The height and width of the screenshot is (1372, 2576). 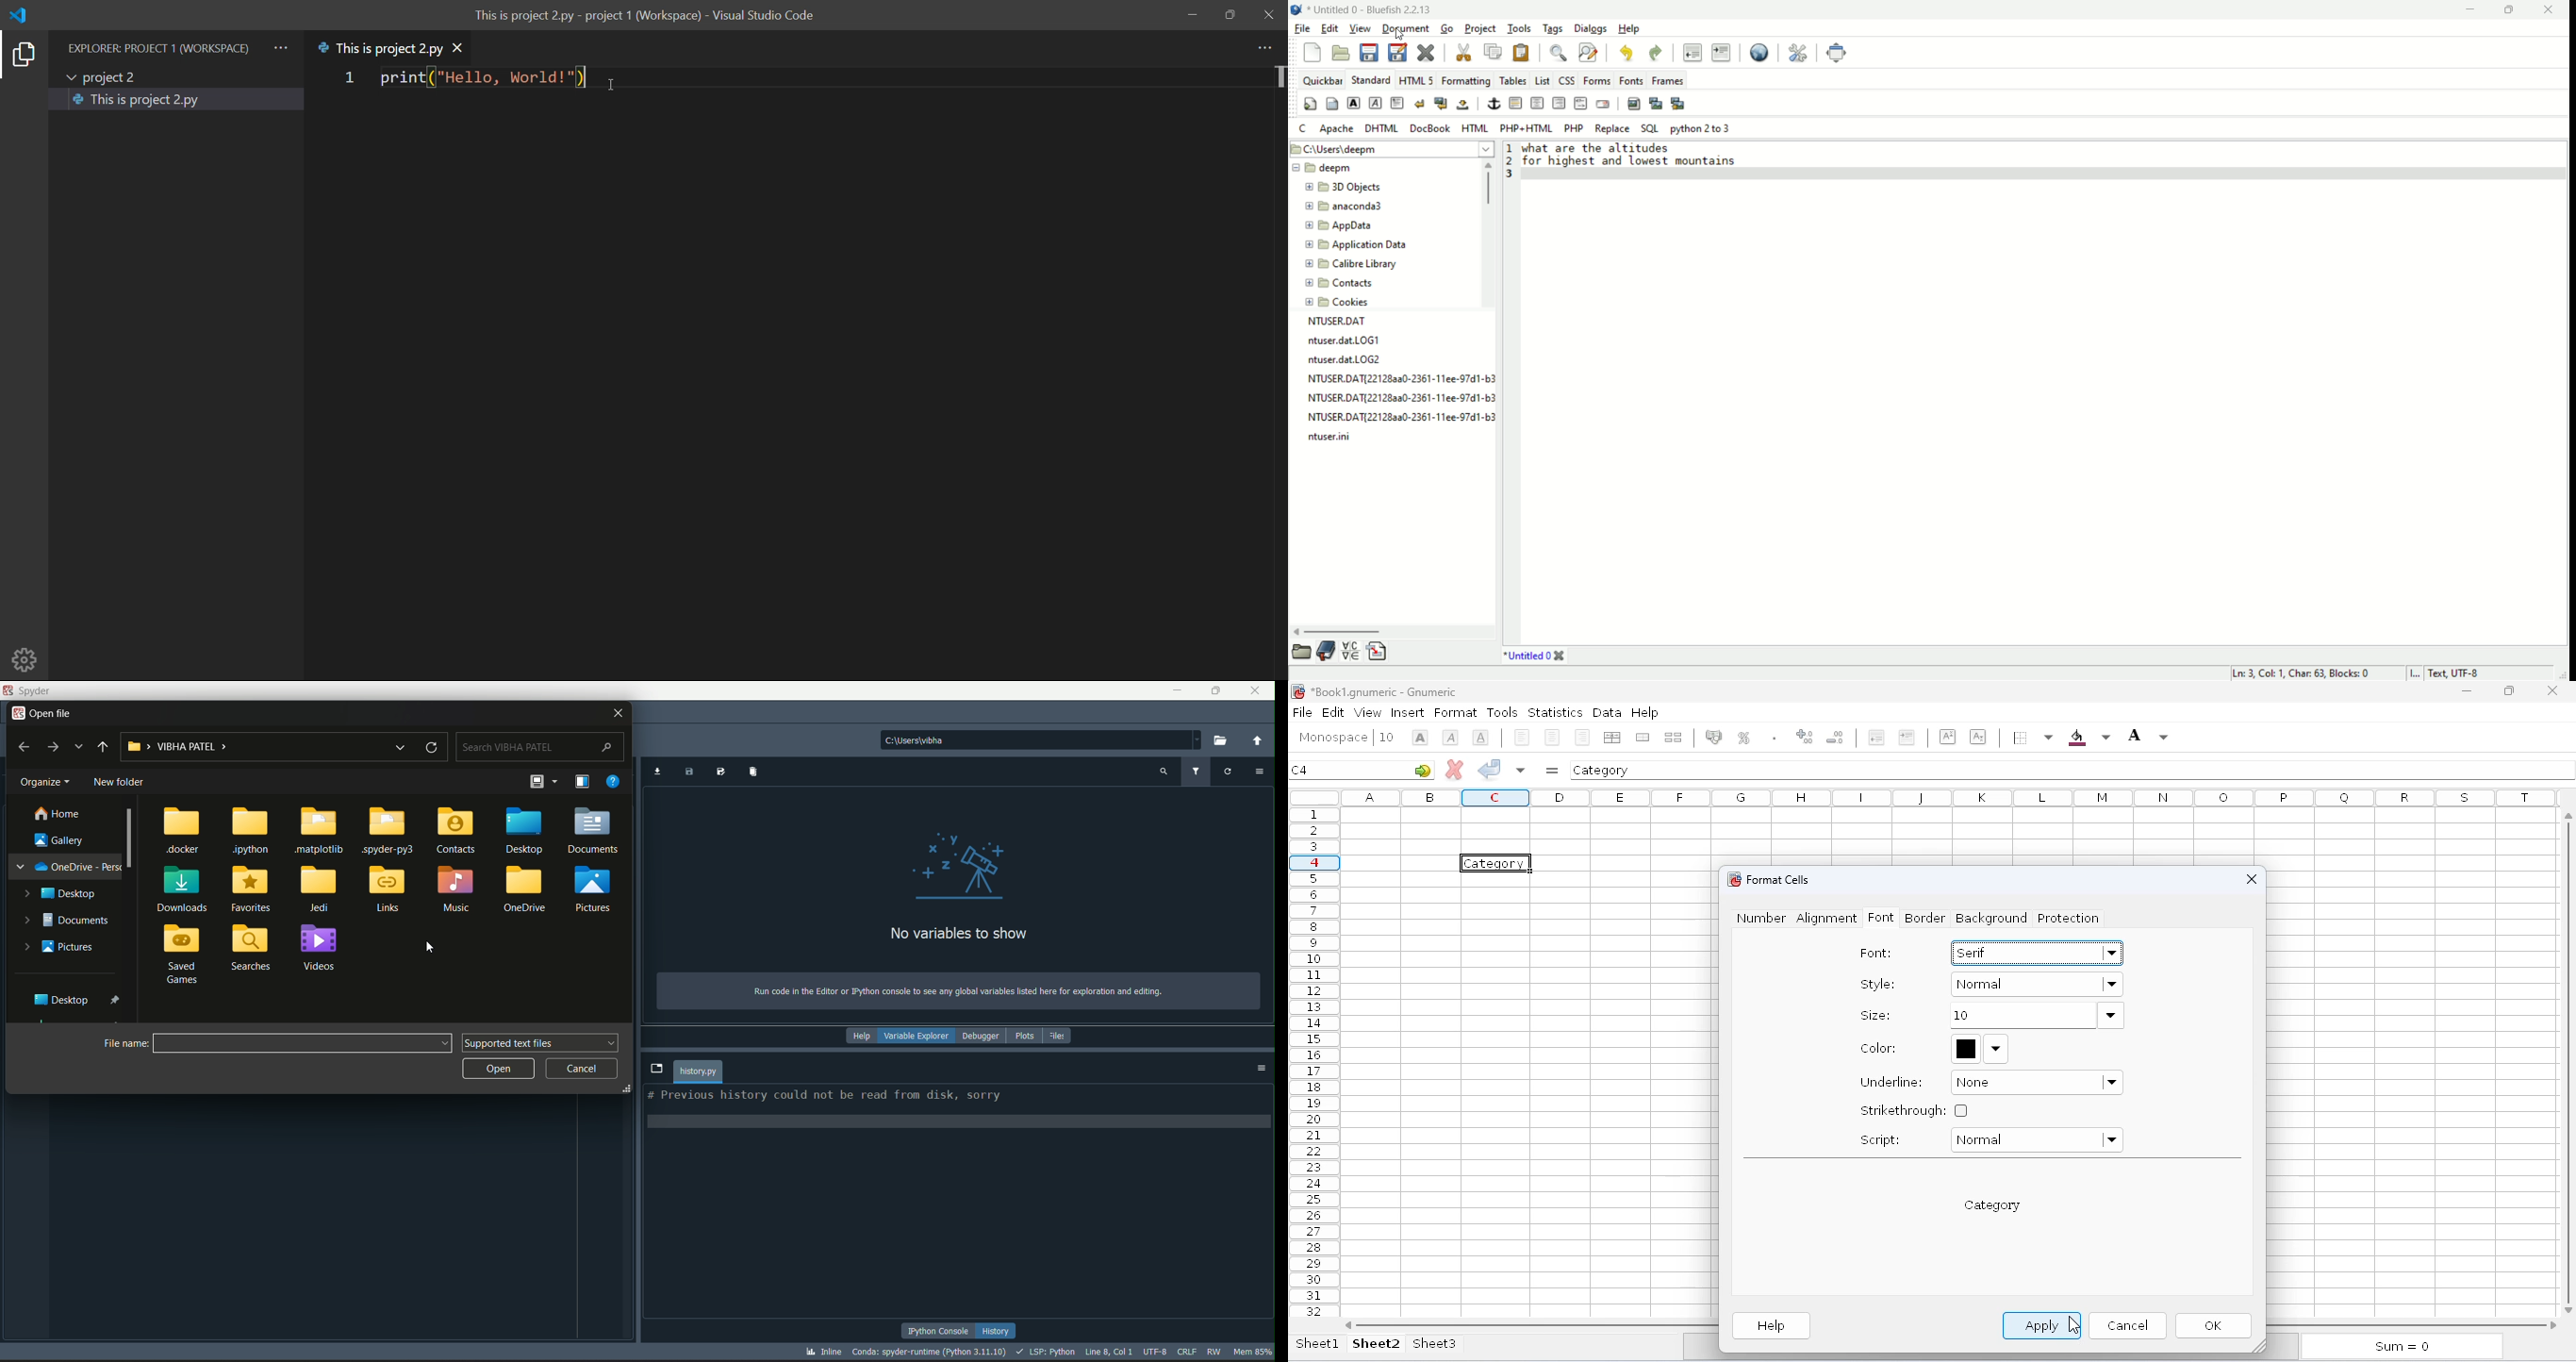 I want to click on supported text files, so click(x=542, y=1042).